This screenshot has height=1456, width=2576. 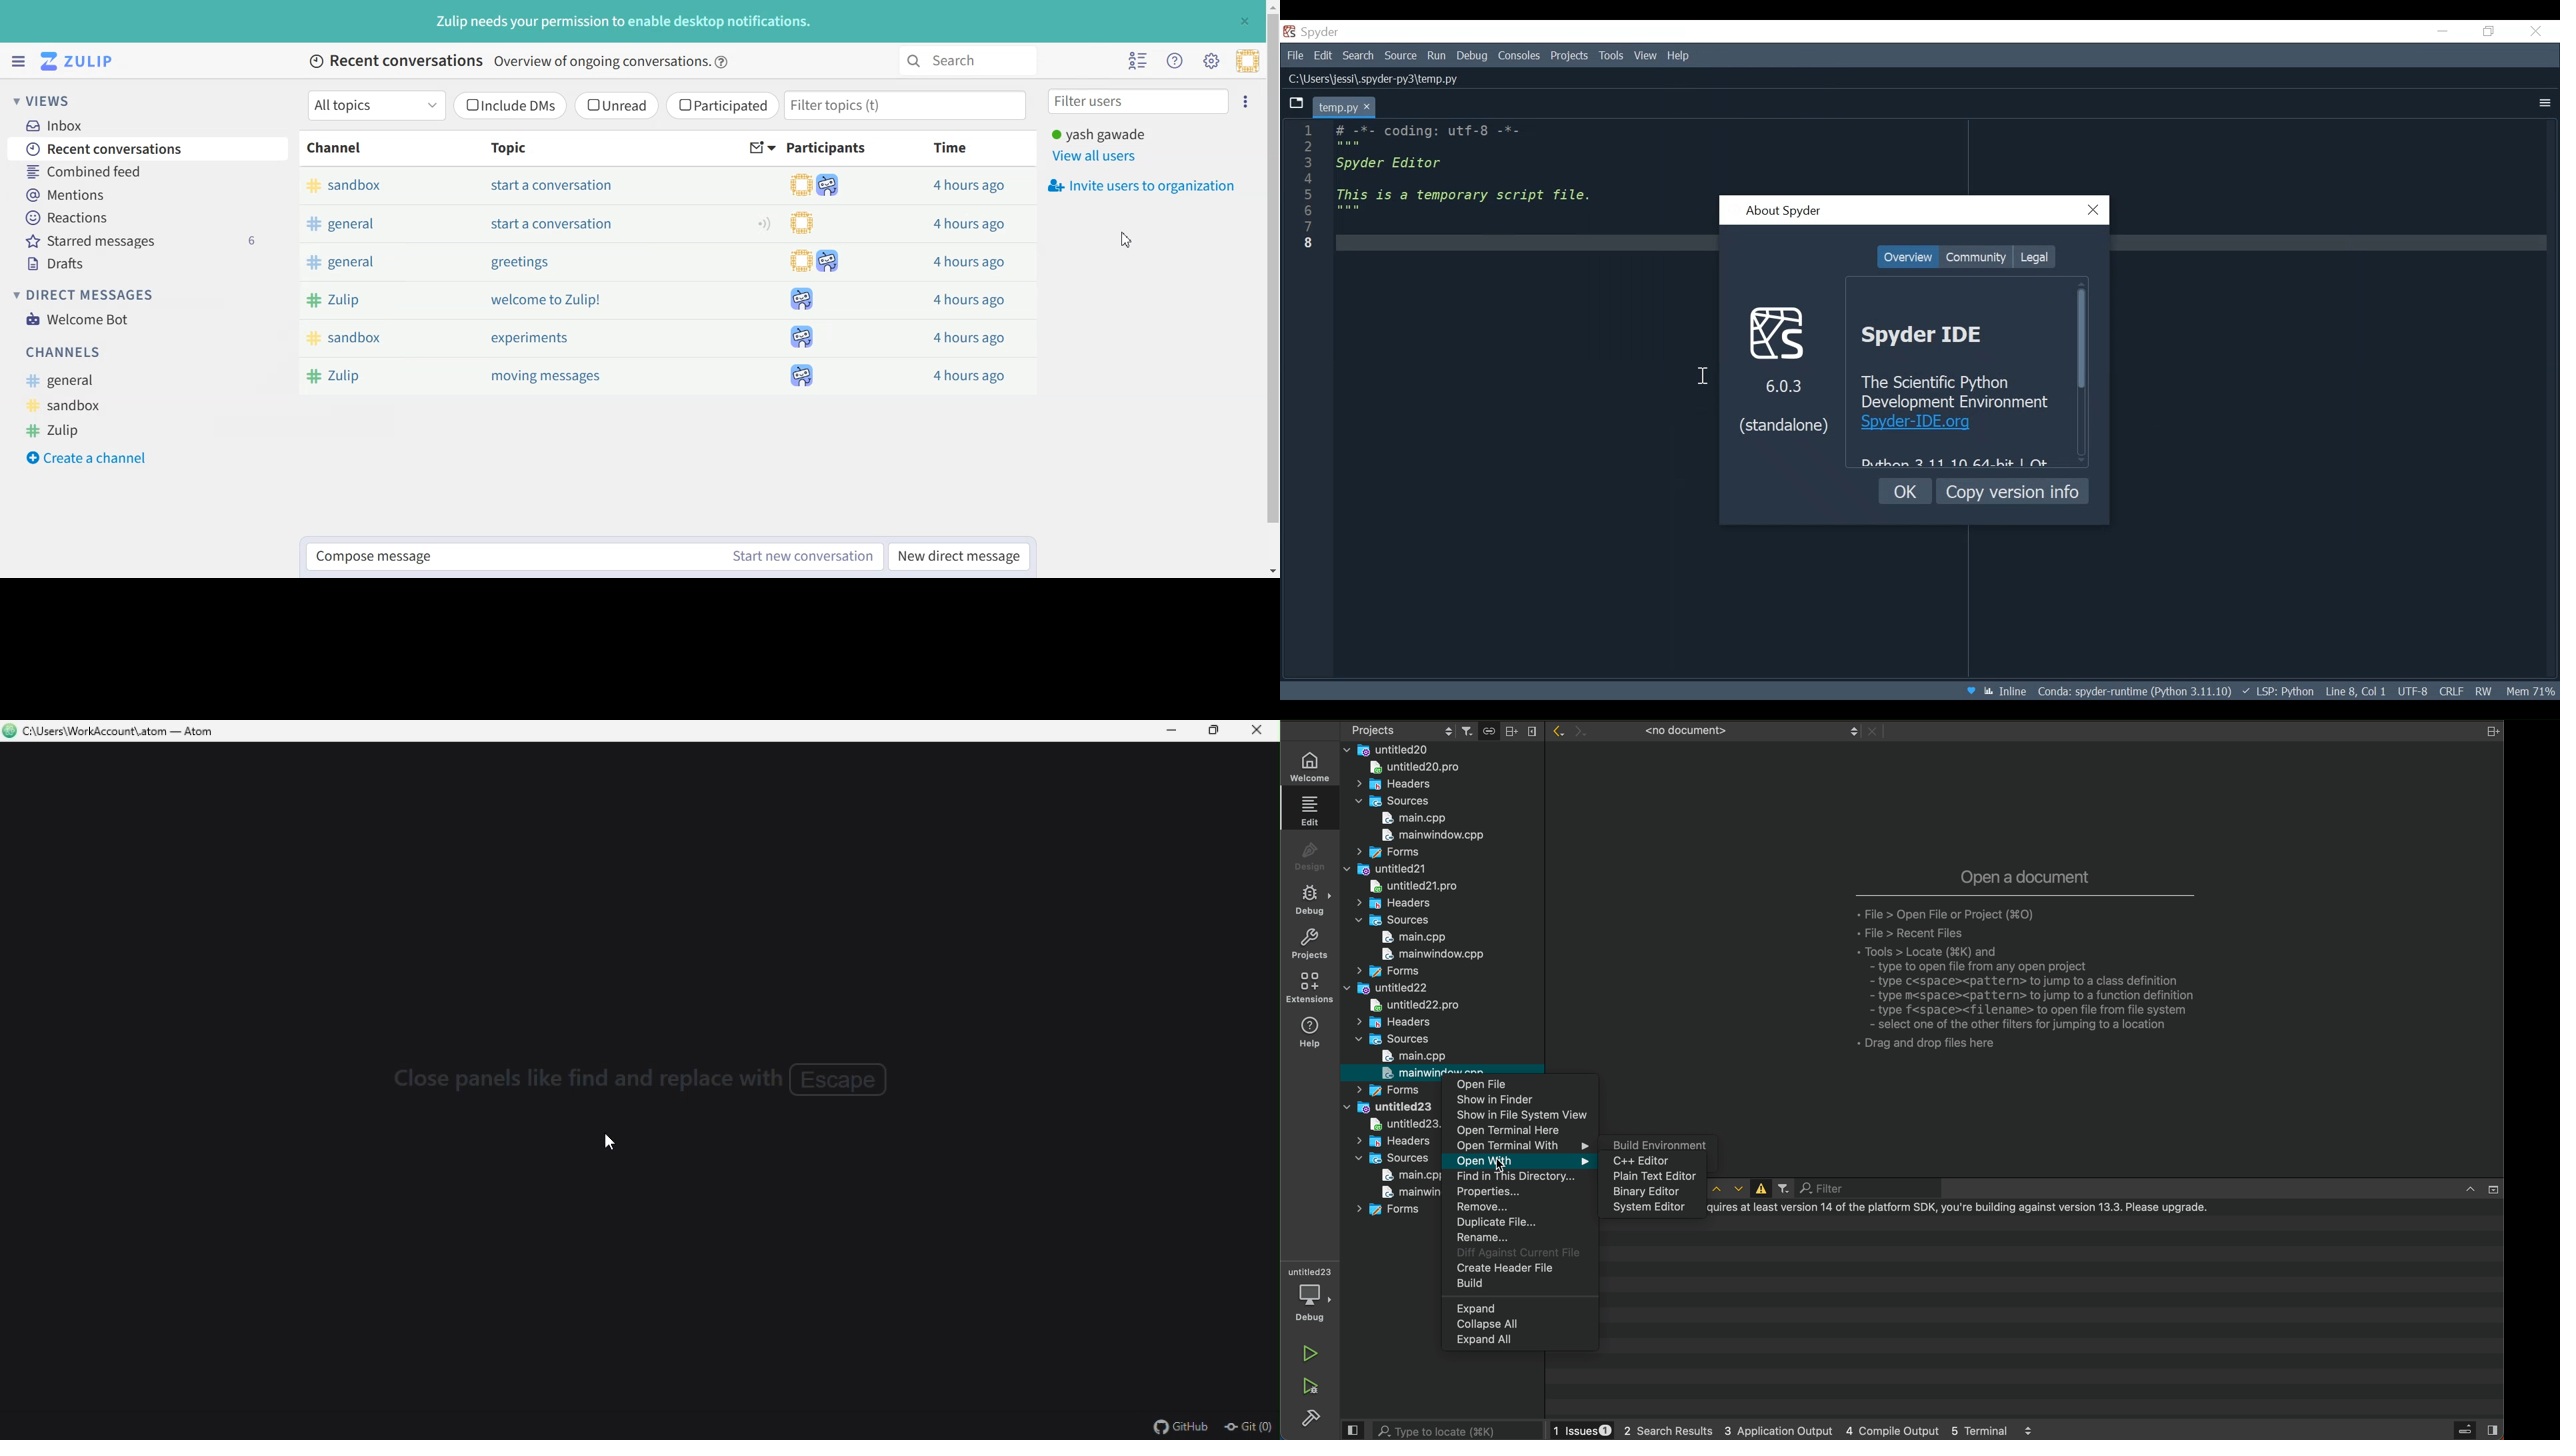 I want to click on line number, so click(x=1307, y=187).